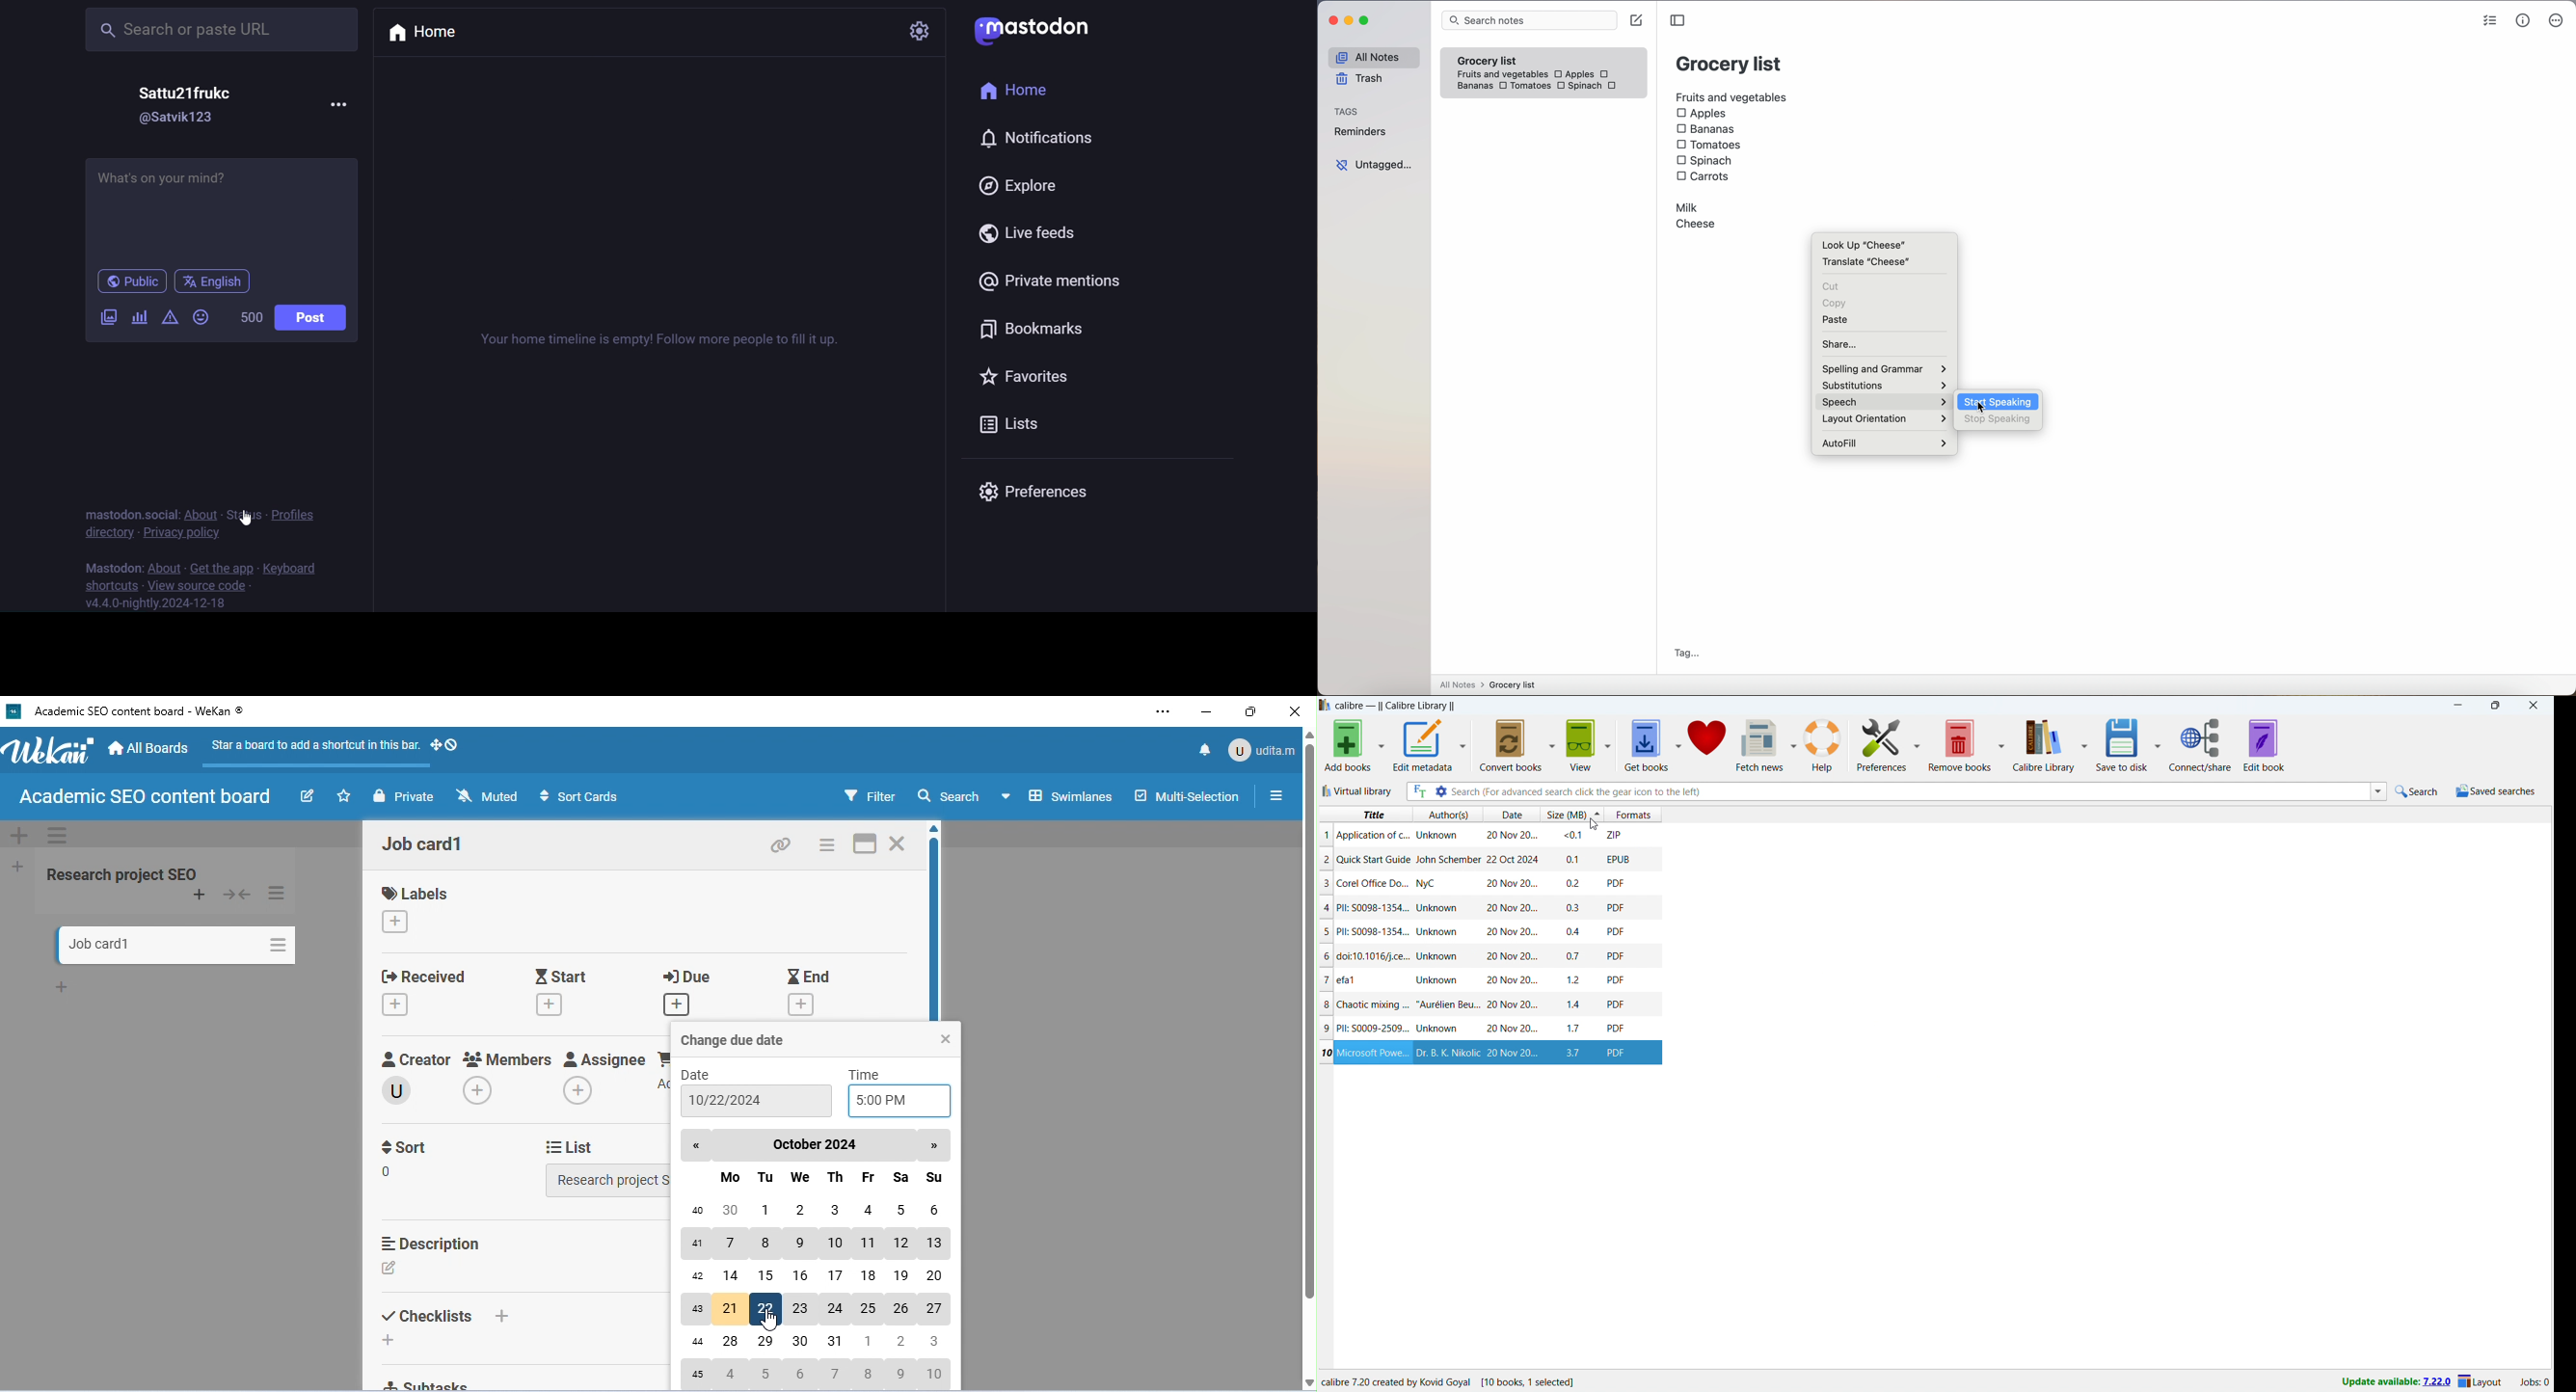 The height and width of the screenshot is (1400, 2576). What do you see at coordinates (1510, 860) in the screenshot?
I see `date` at bounding box center [1510, 860].